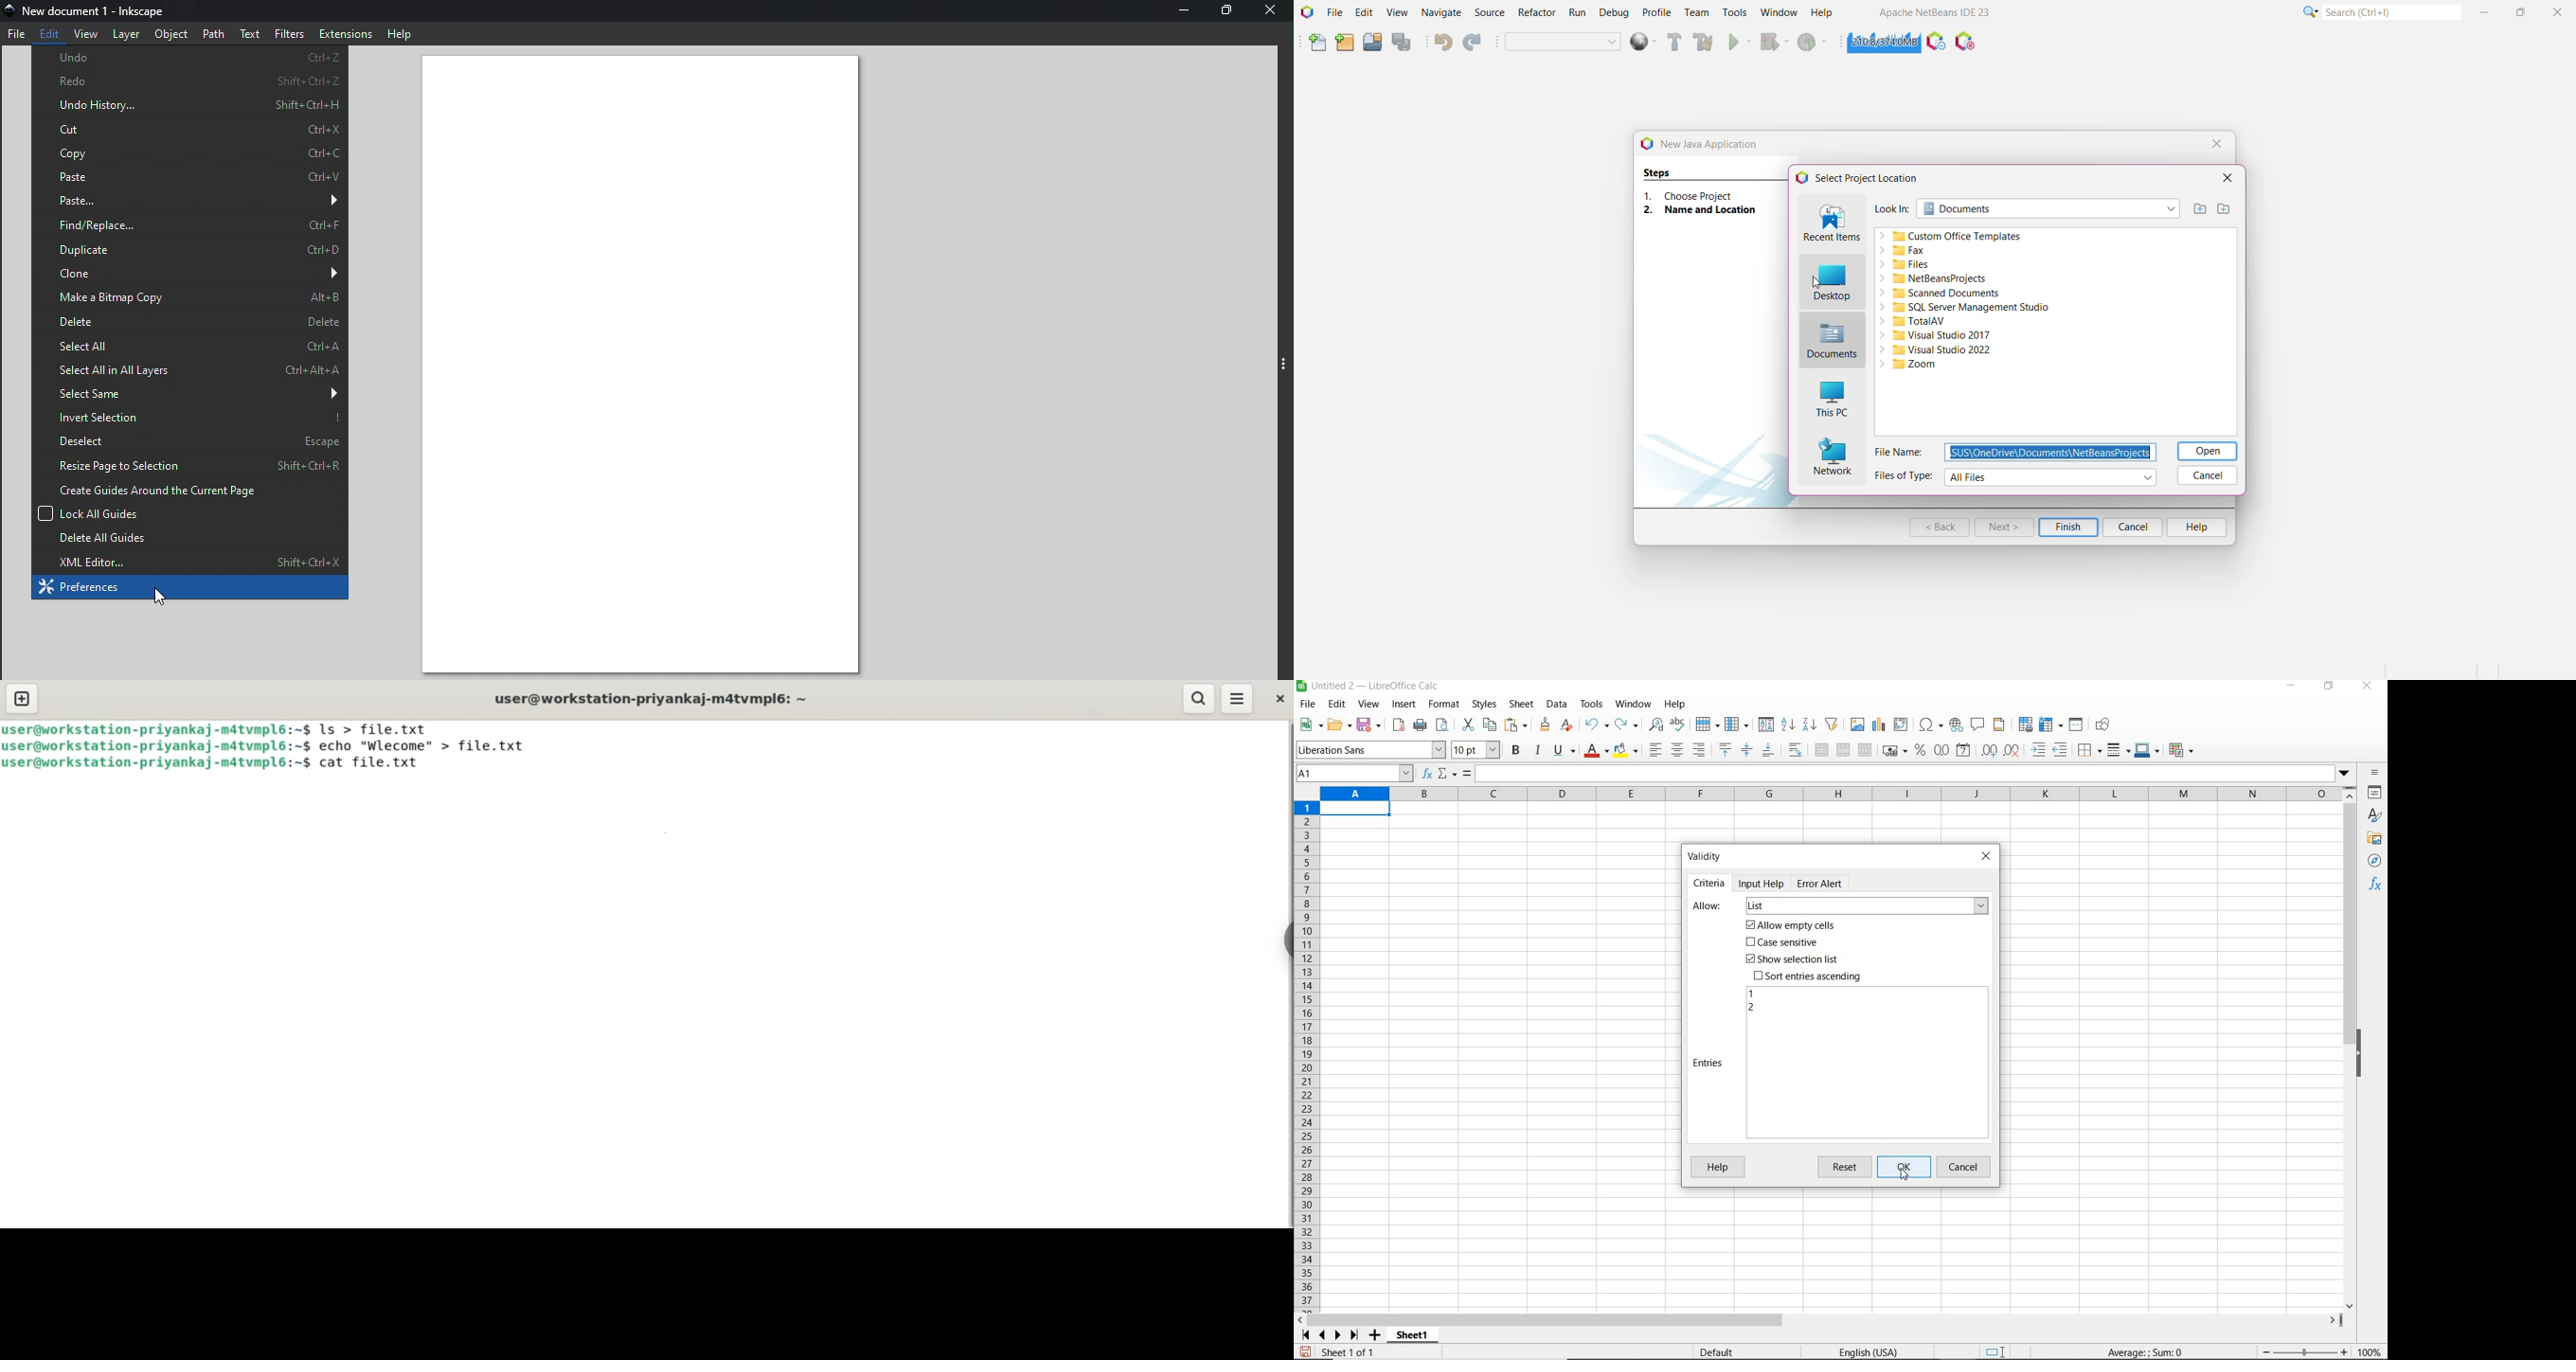 This screenshot has width=2576, height=1372. What do you see at coordinates (1398, 725) in the screenshot?
I see `export as pdf` at bounding box center [1398, 725].